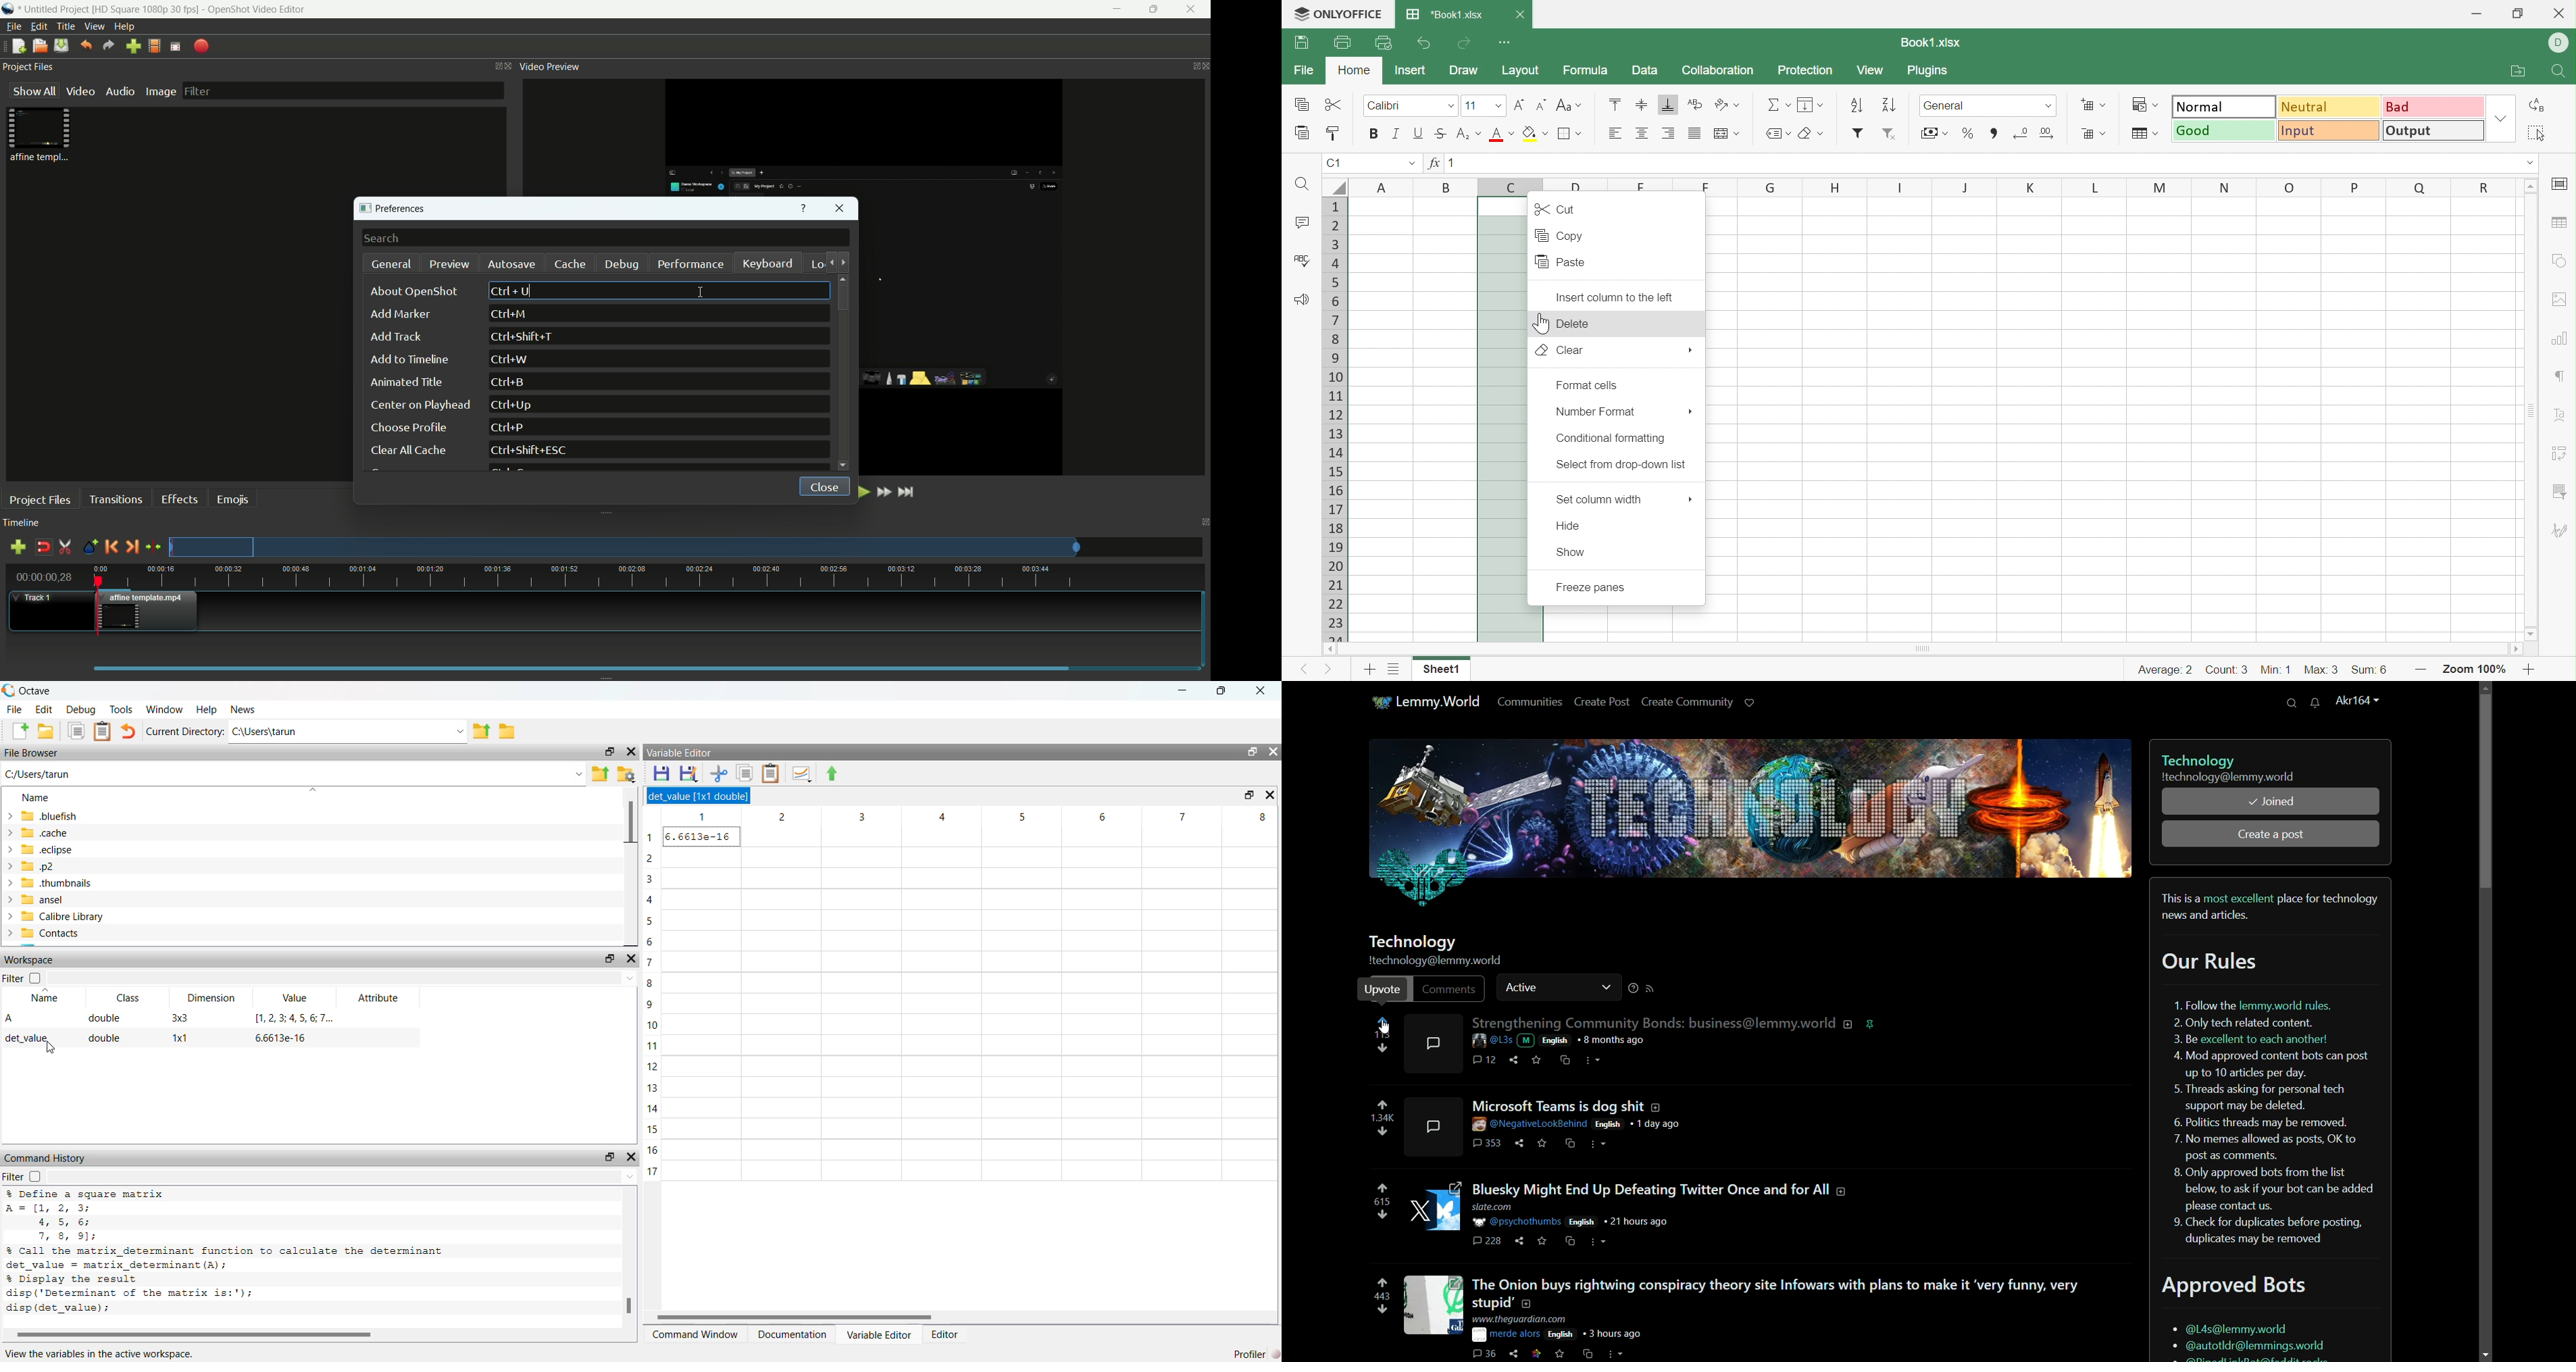 The image size is (2576, 1372). Describe the element at coordinates (1330, 649) in the screenshot. I see `Scroll Left` at that location.